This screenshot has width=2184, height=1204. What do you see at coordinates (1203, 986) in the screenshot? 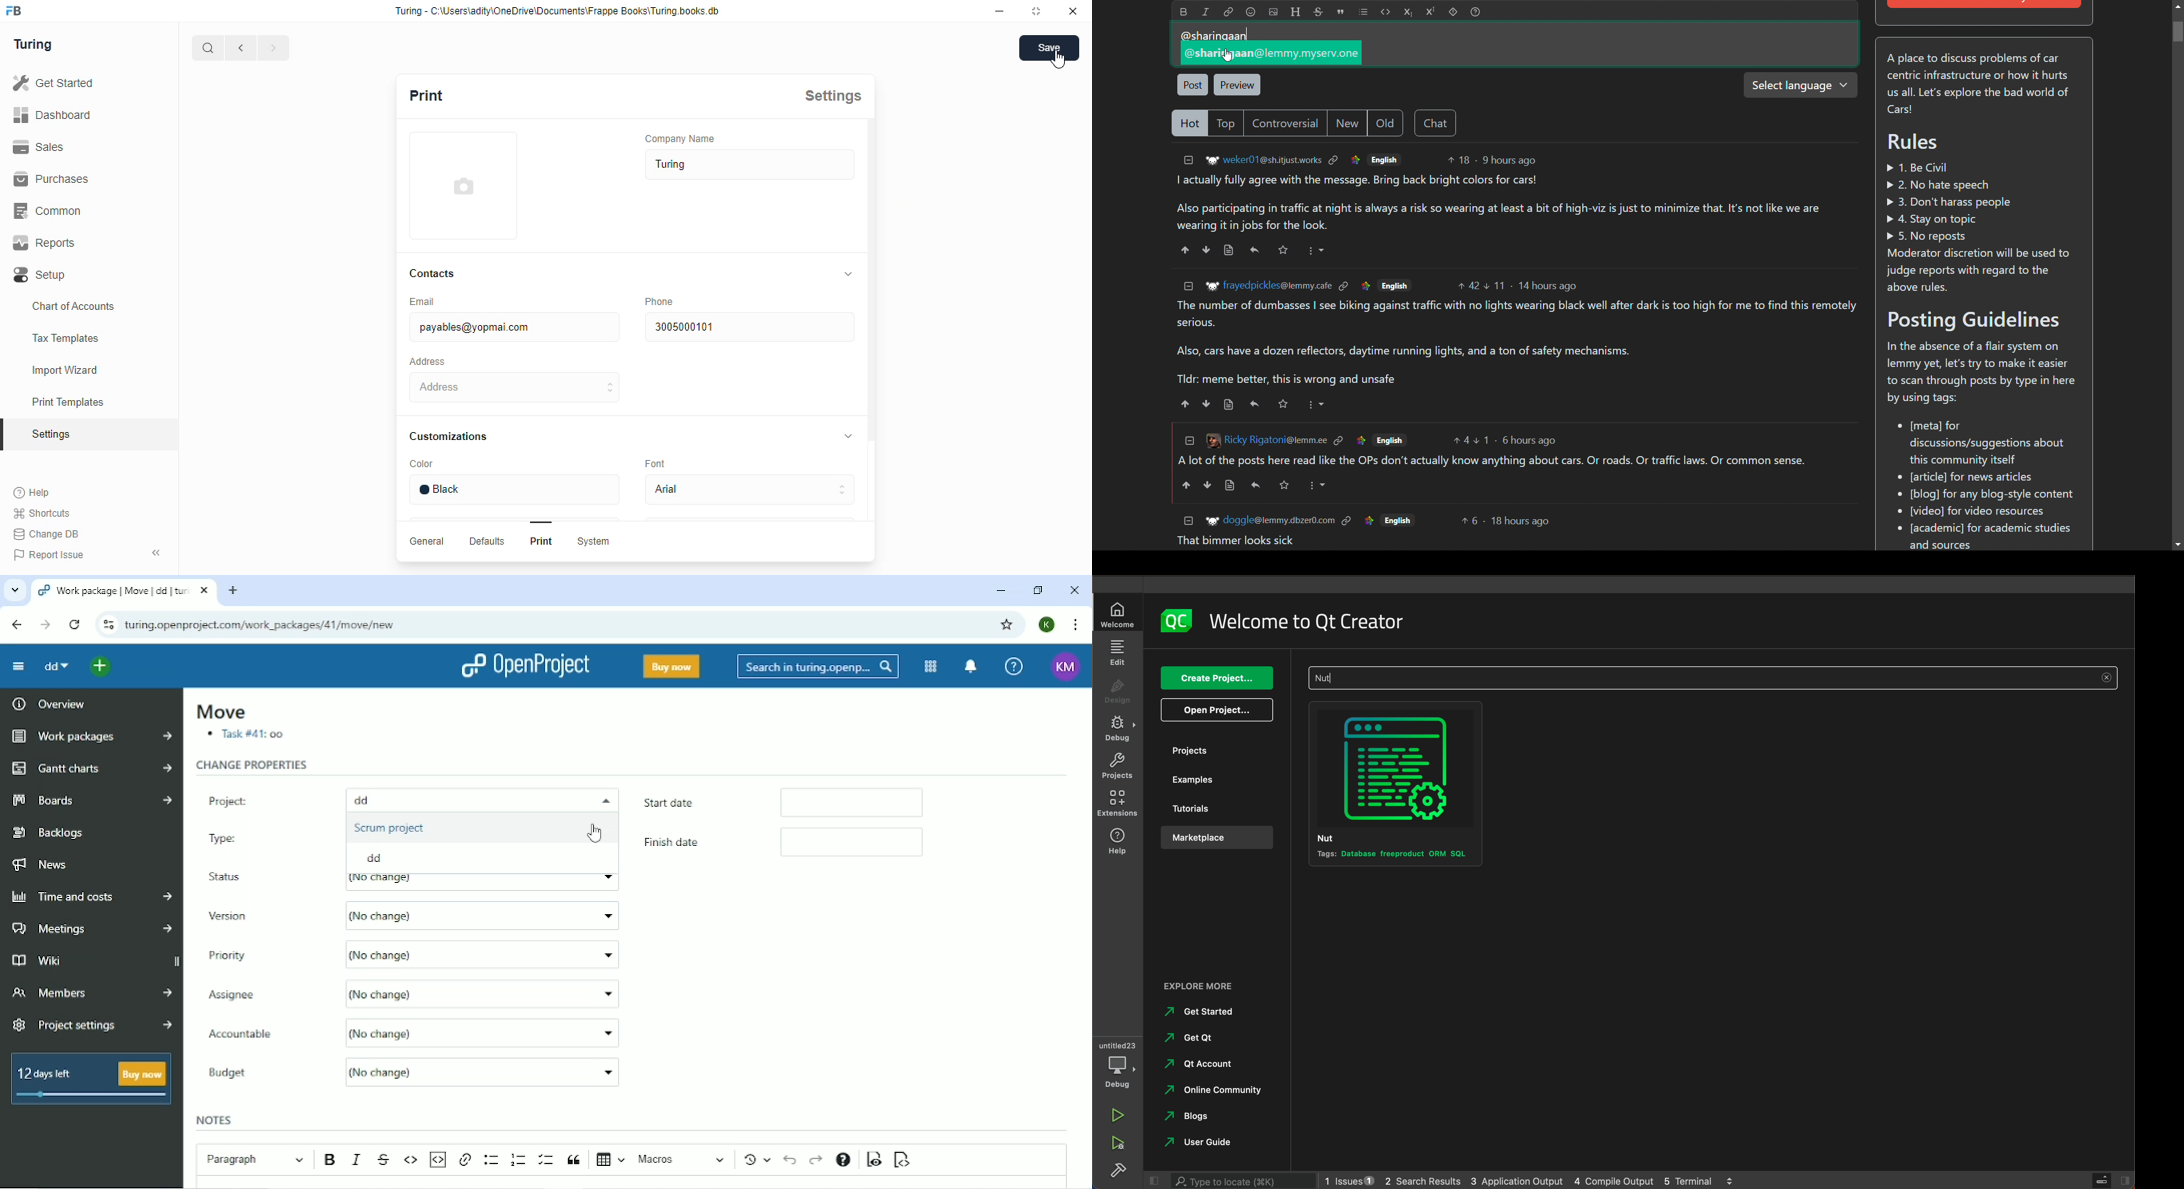
I see `` at bounding box center [1203, 986].